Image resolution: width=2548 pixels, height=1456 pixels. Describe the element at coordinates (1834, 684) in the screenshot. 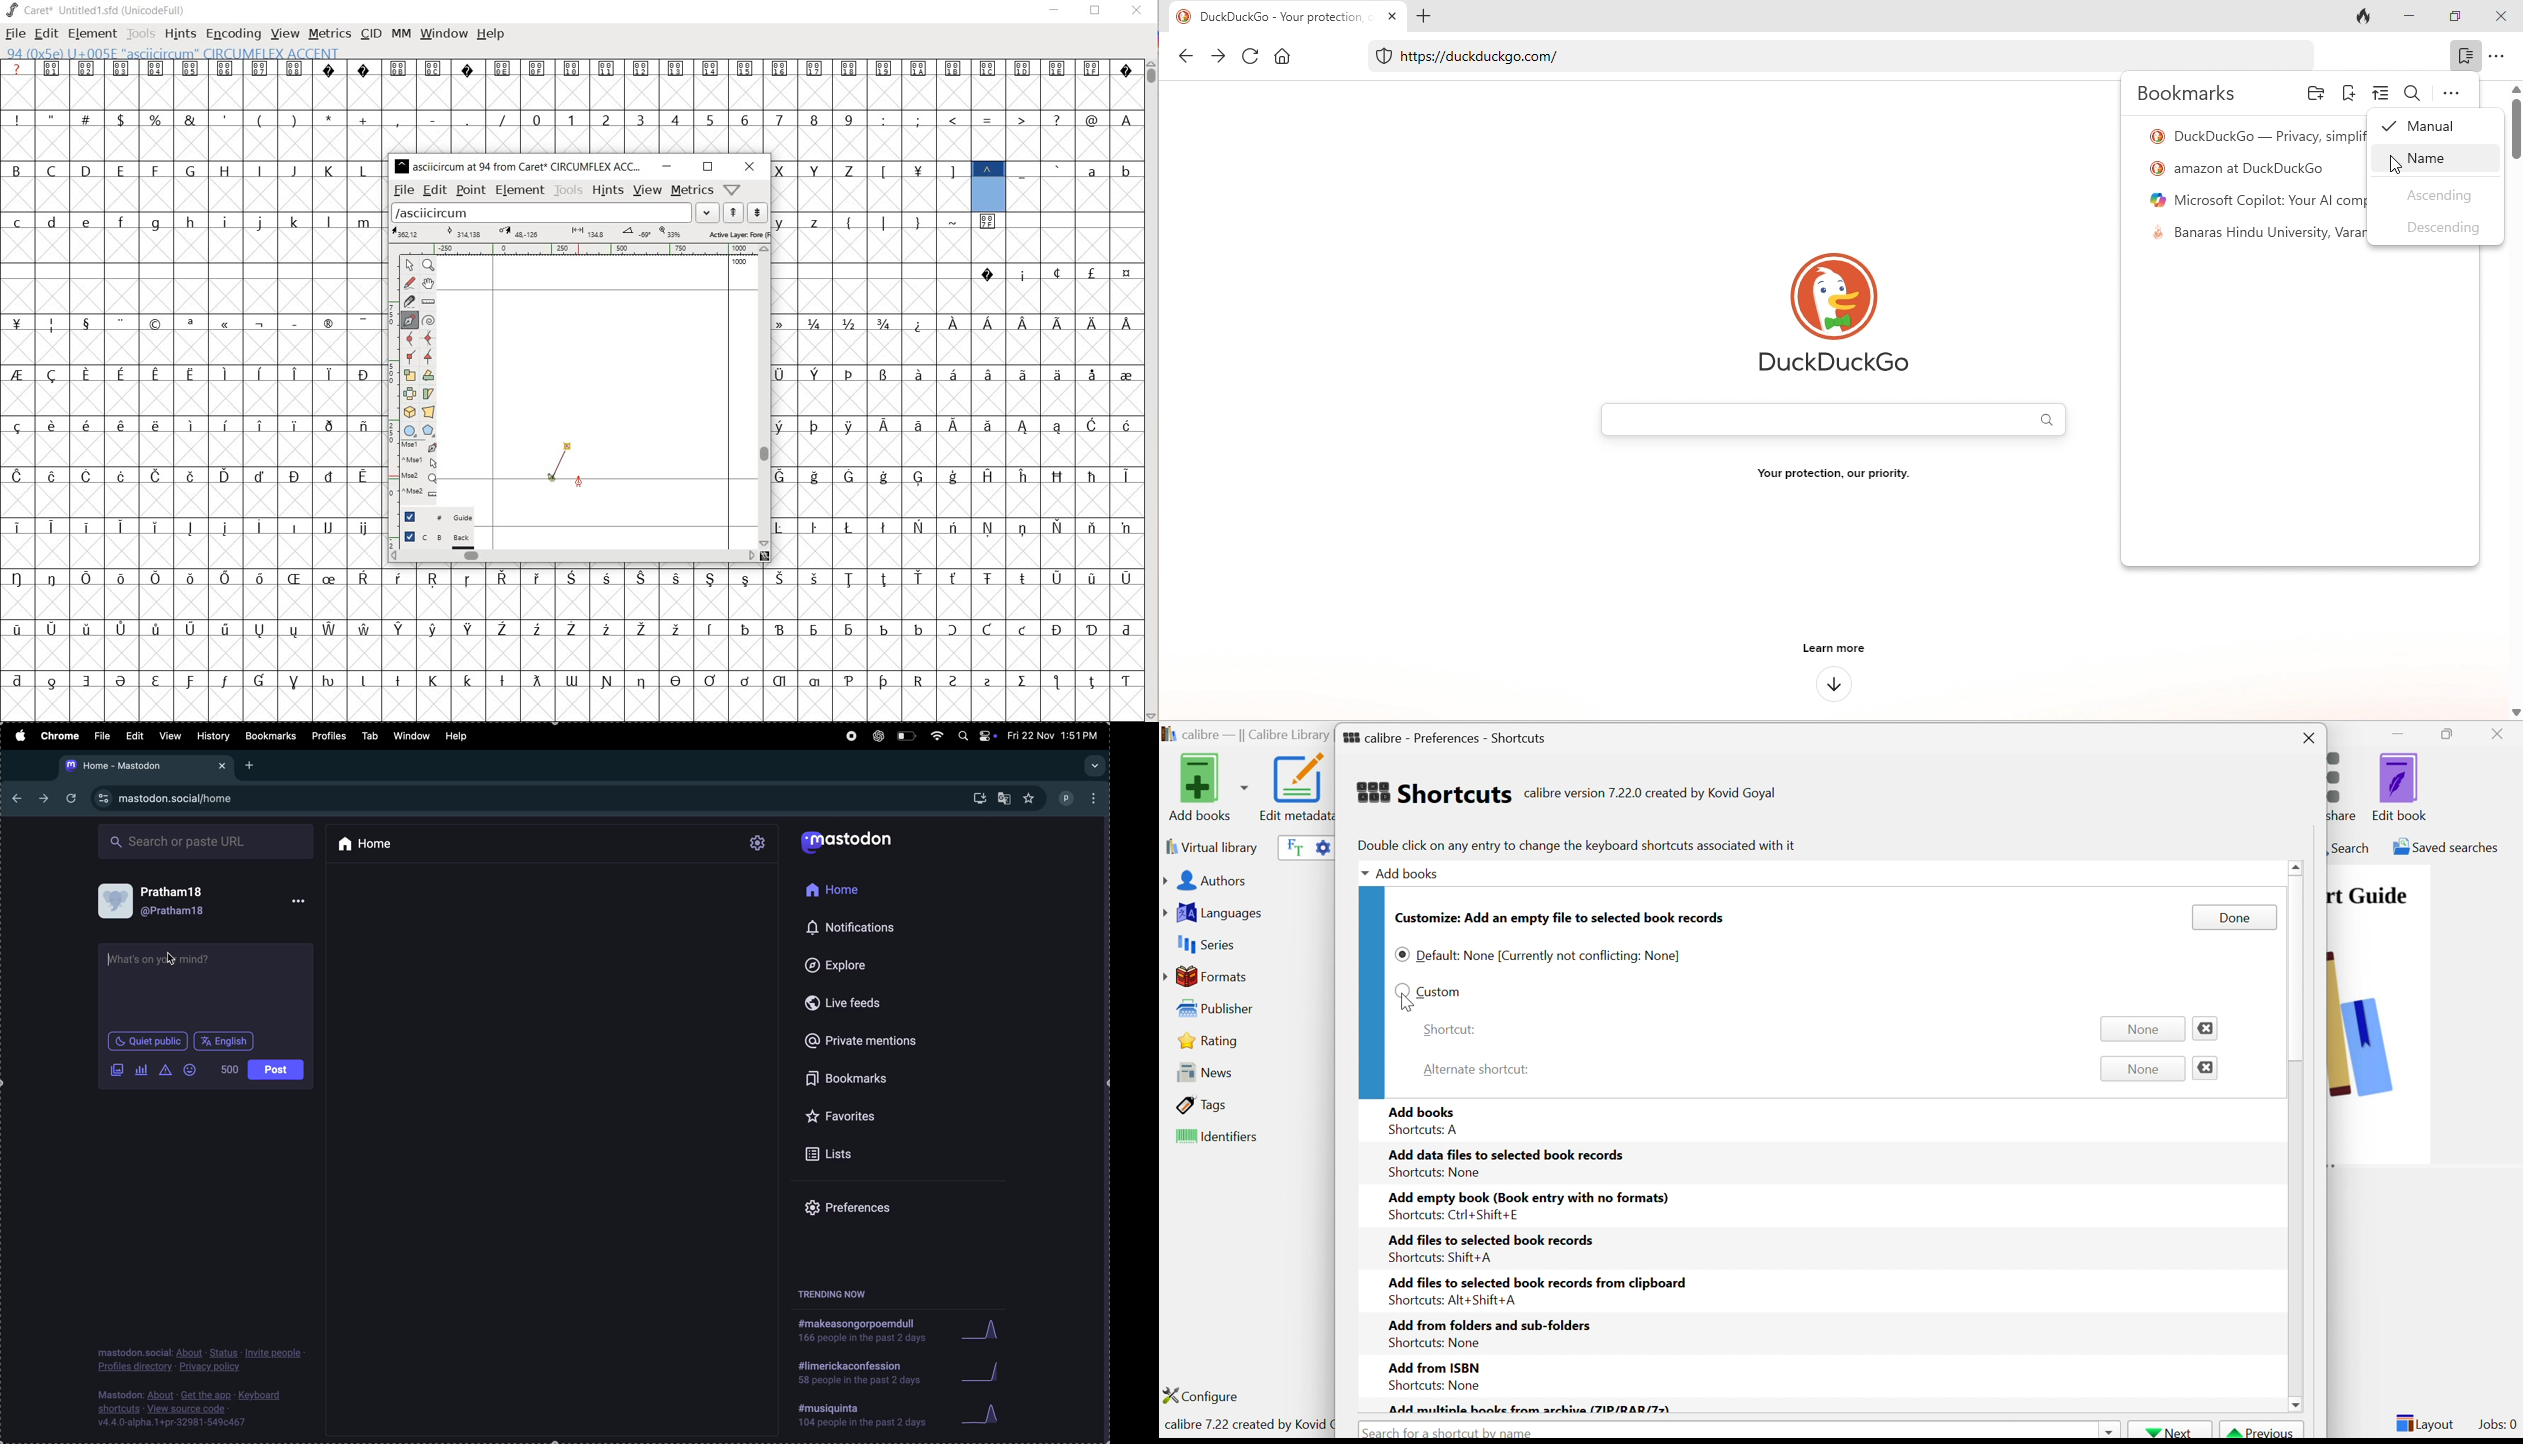

I see `down arrow` at that location.